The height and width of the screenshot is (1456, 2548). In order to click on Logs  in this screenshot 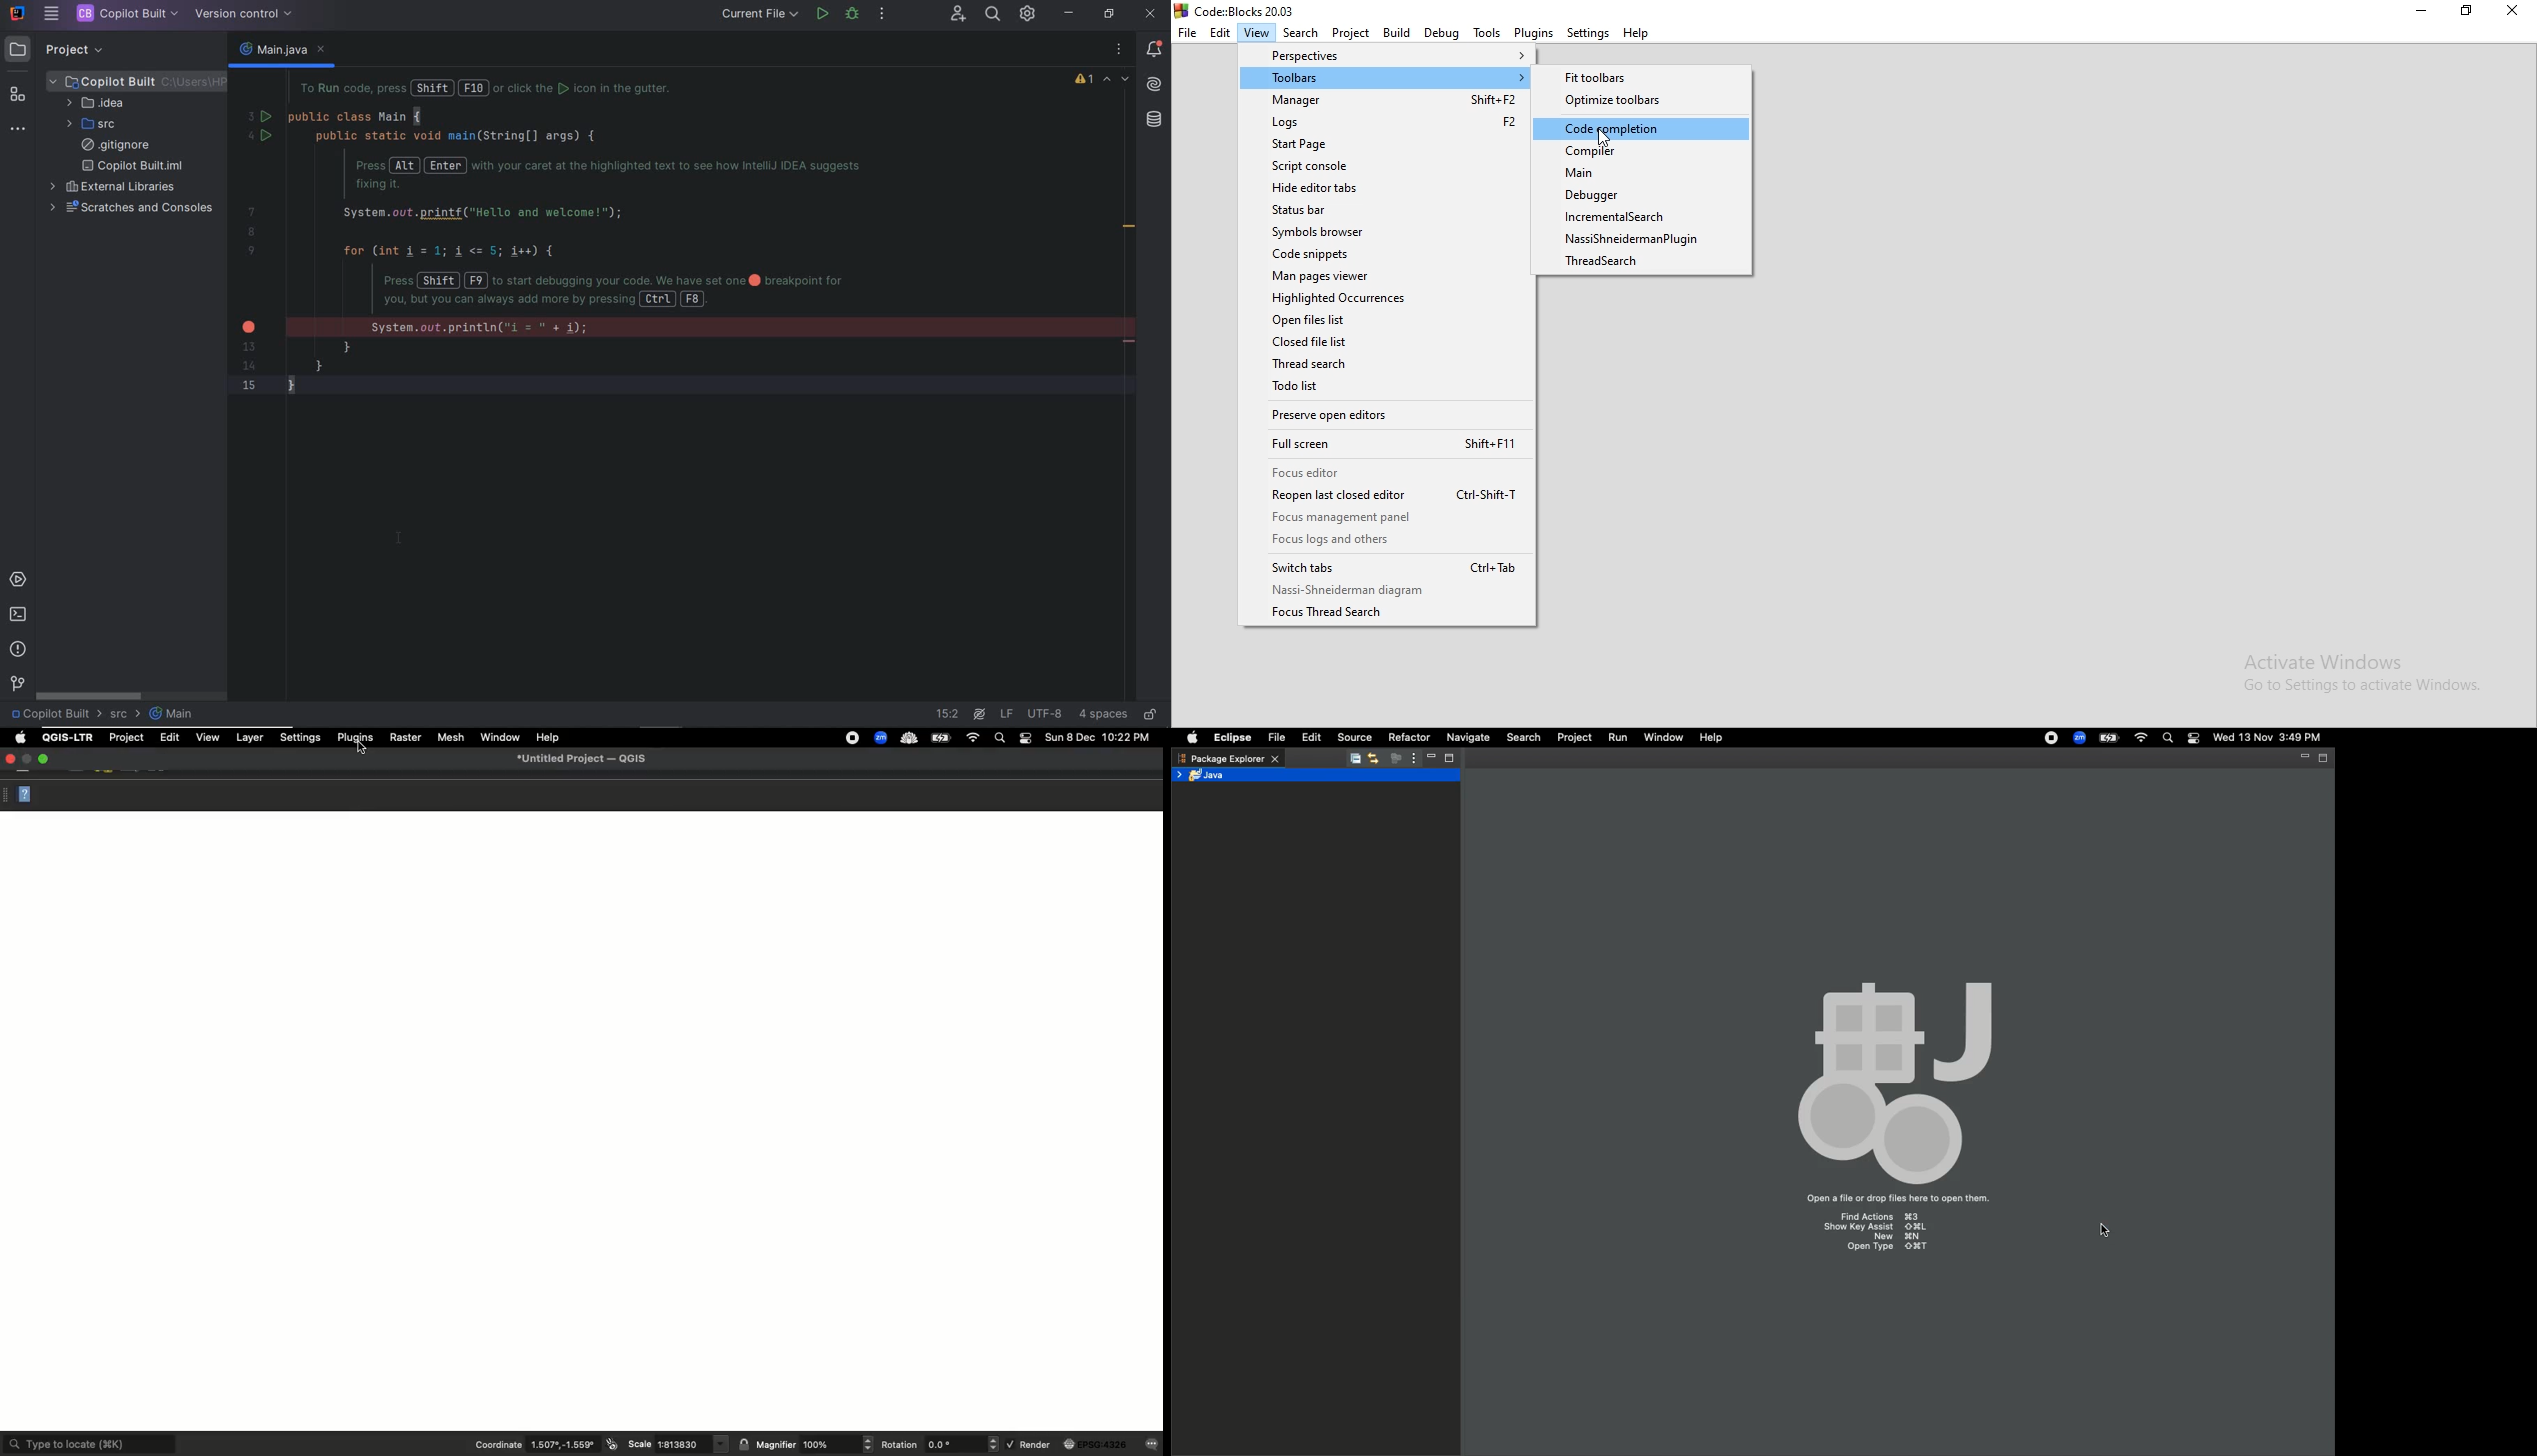, I will do `click(1385, 122)`.